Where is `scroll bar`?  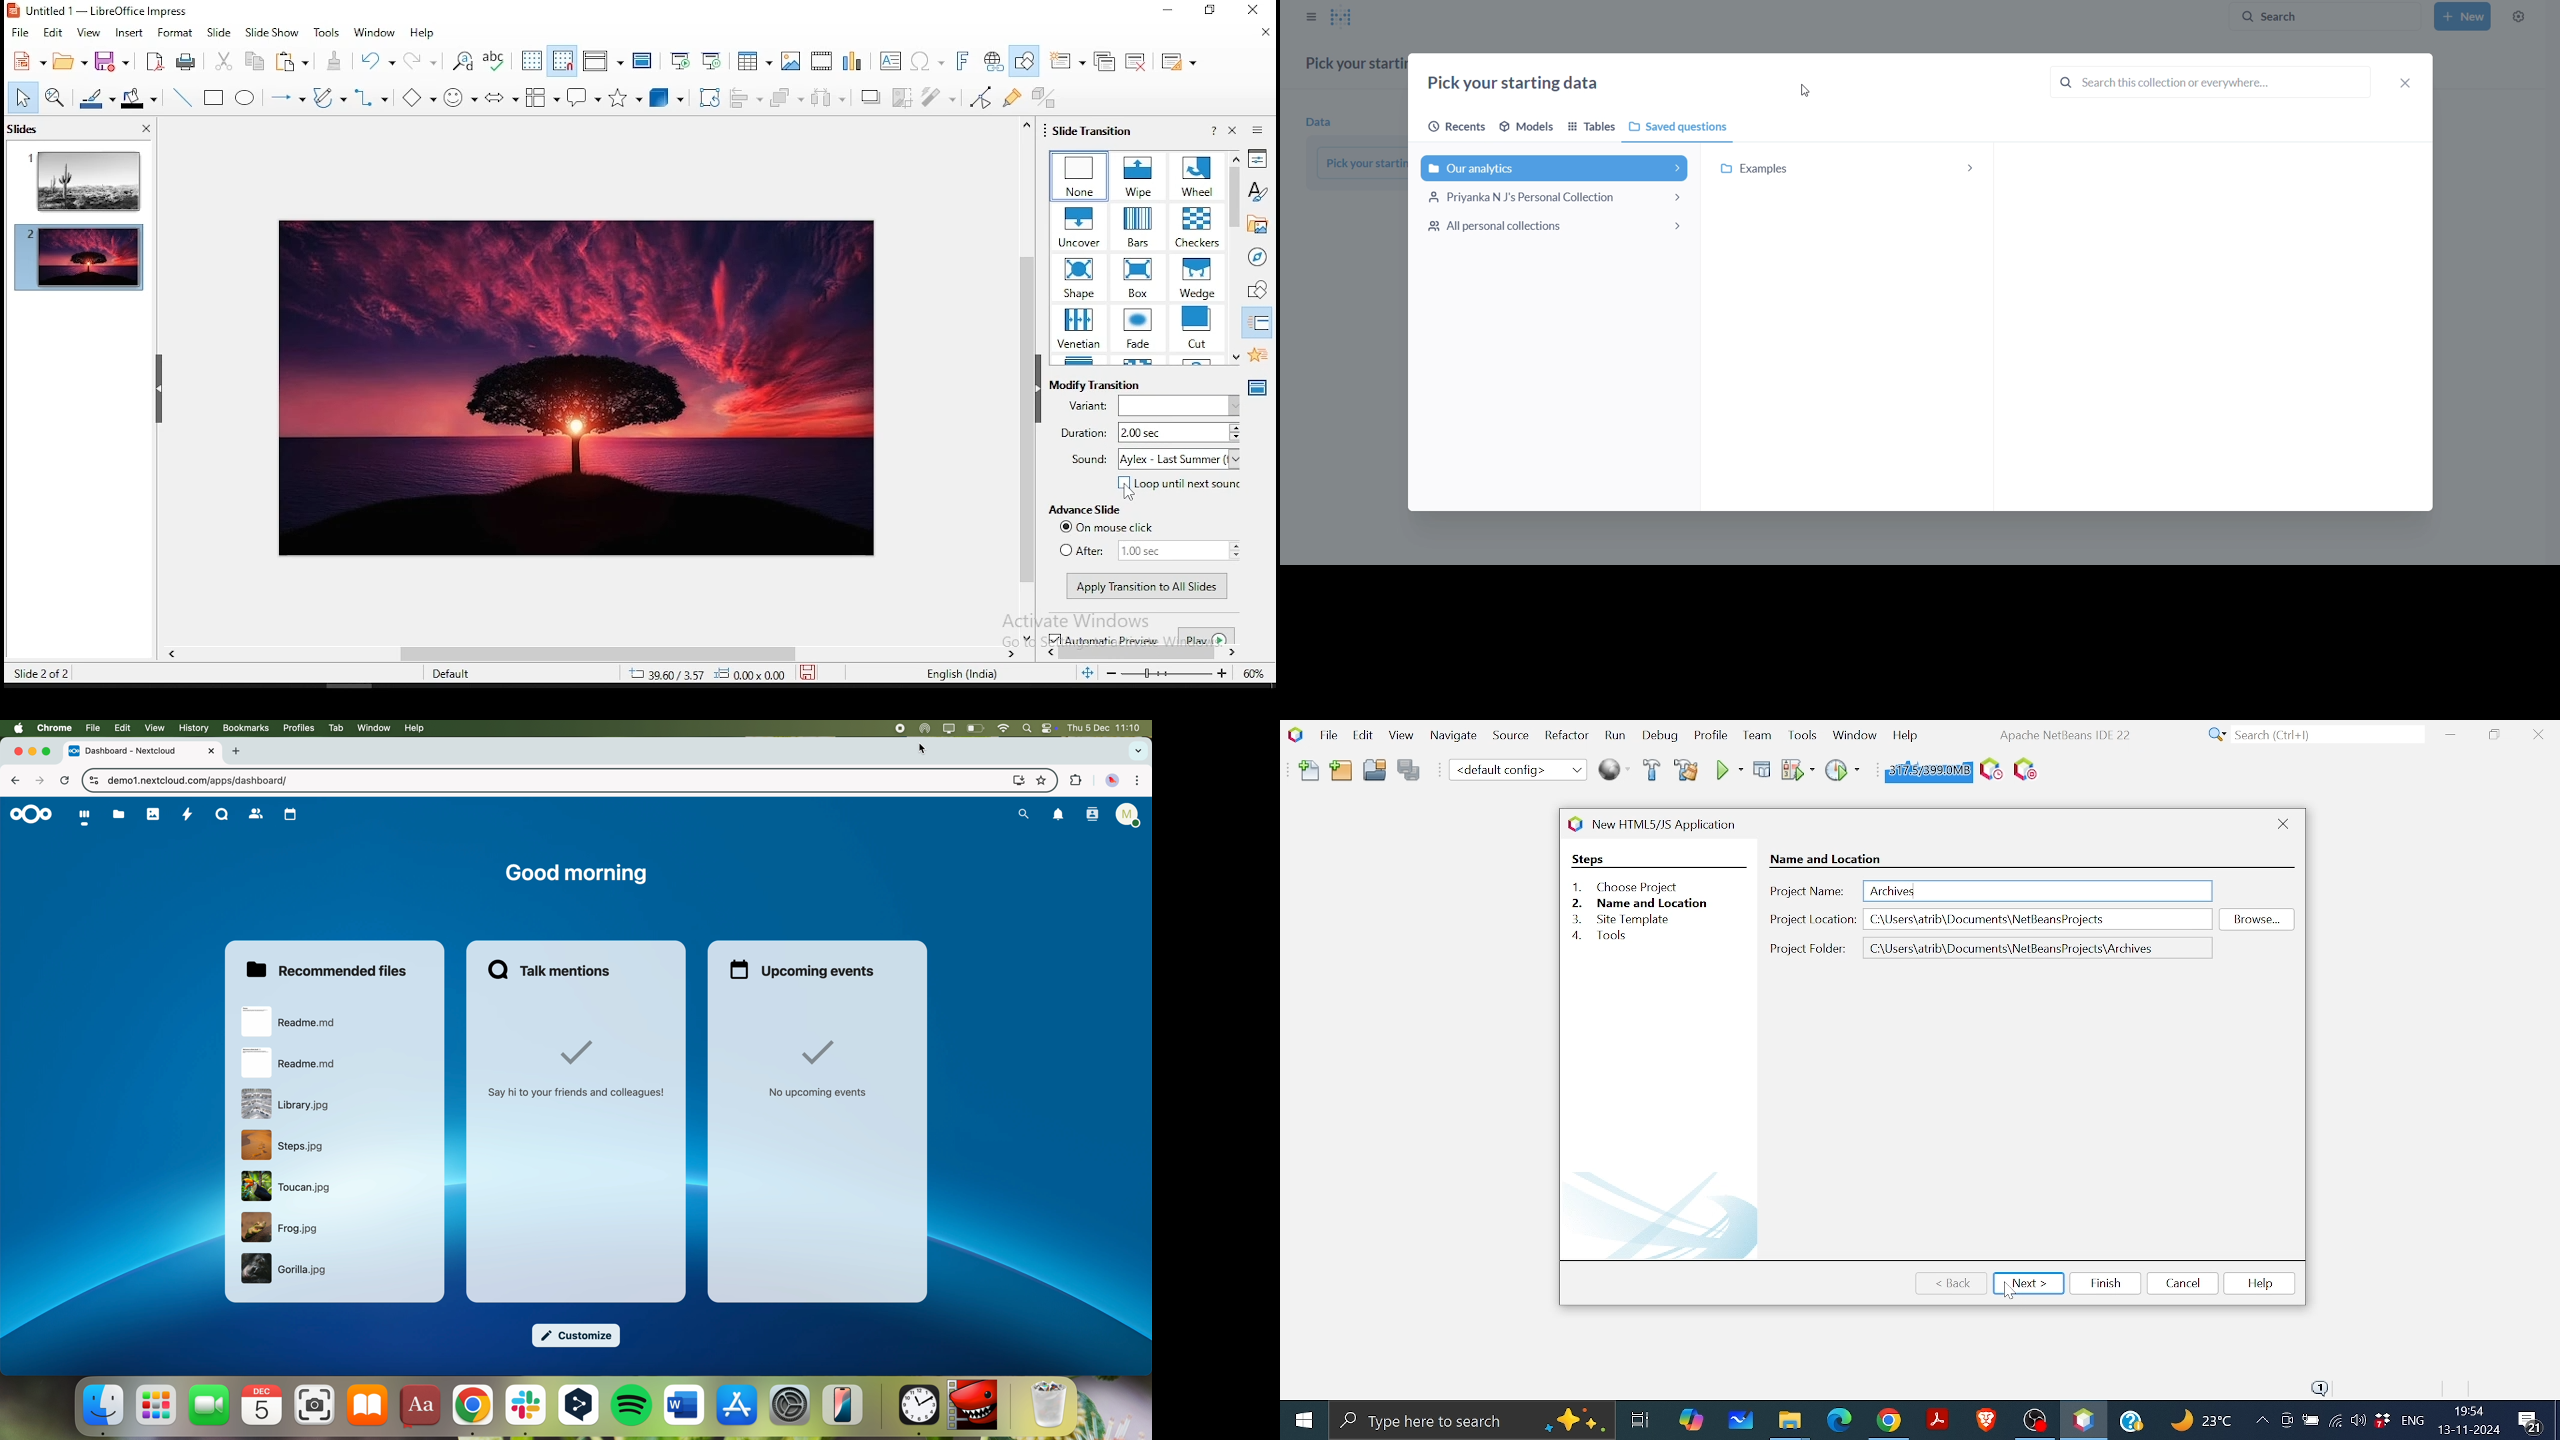
scroll bar is located at coordinates (589, 654).